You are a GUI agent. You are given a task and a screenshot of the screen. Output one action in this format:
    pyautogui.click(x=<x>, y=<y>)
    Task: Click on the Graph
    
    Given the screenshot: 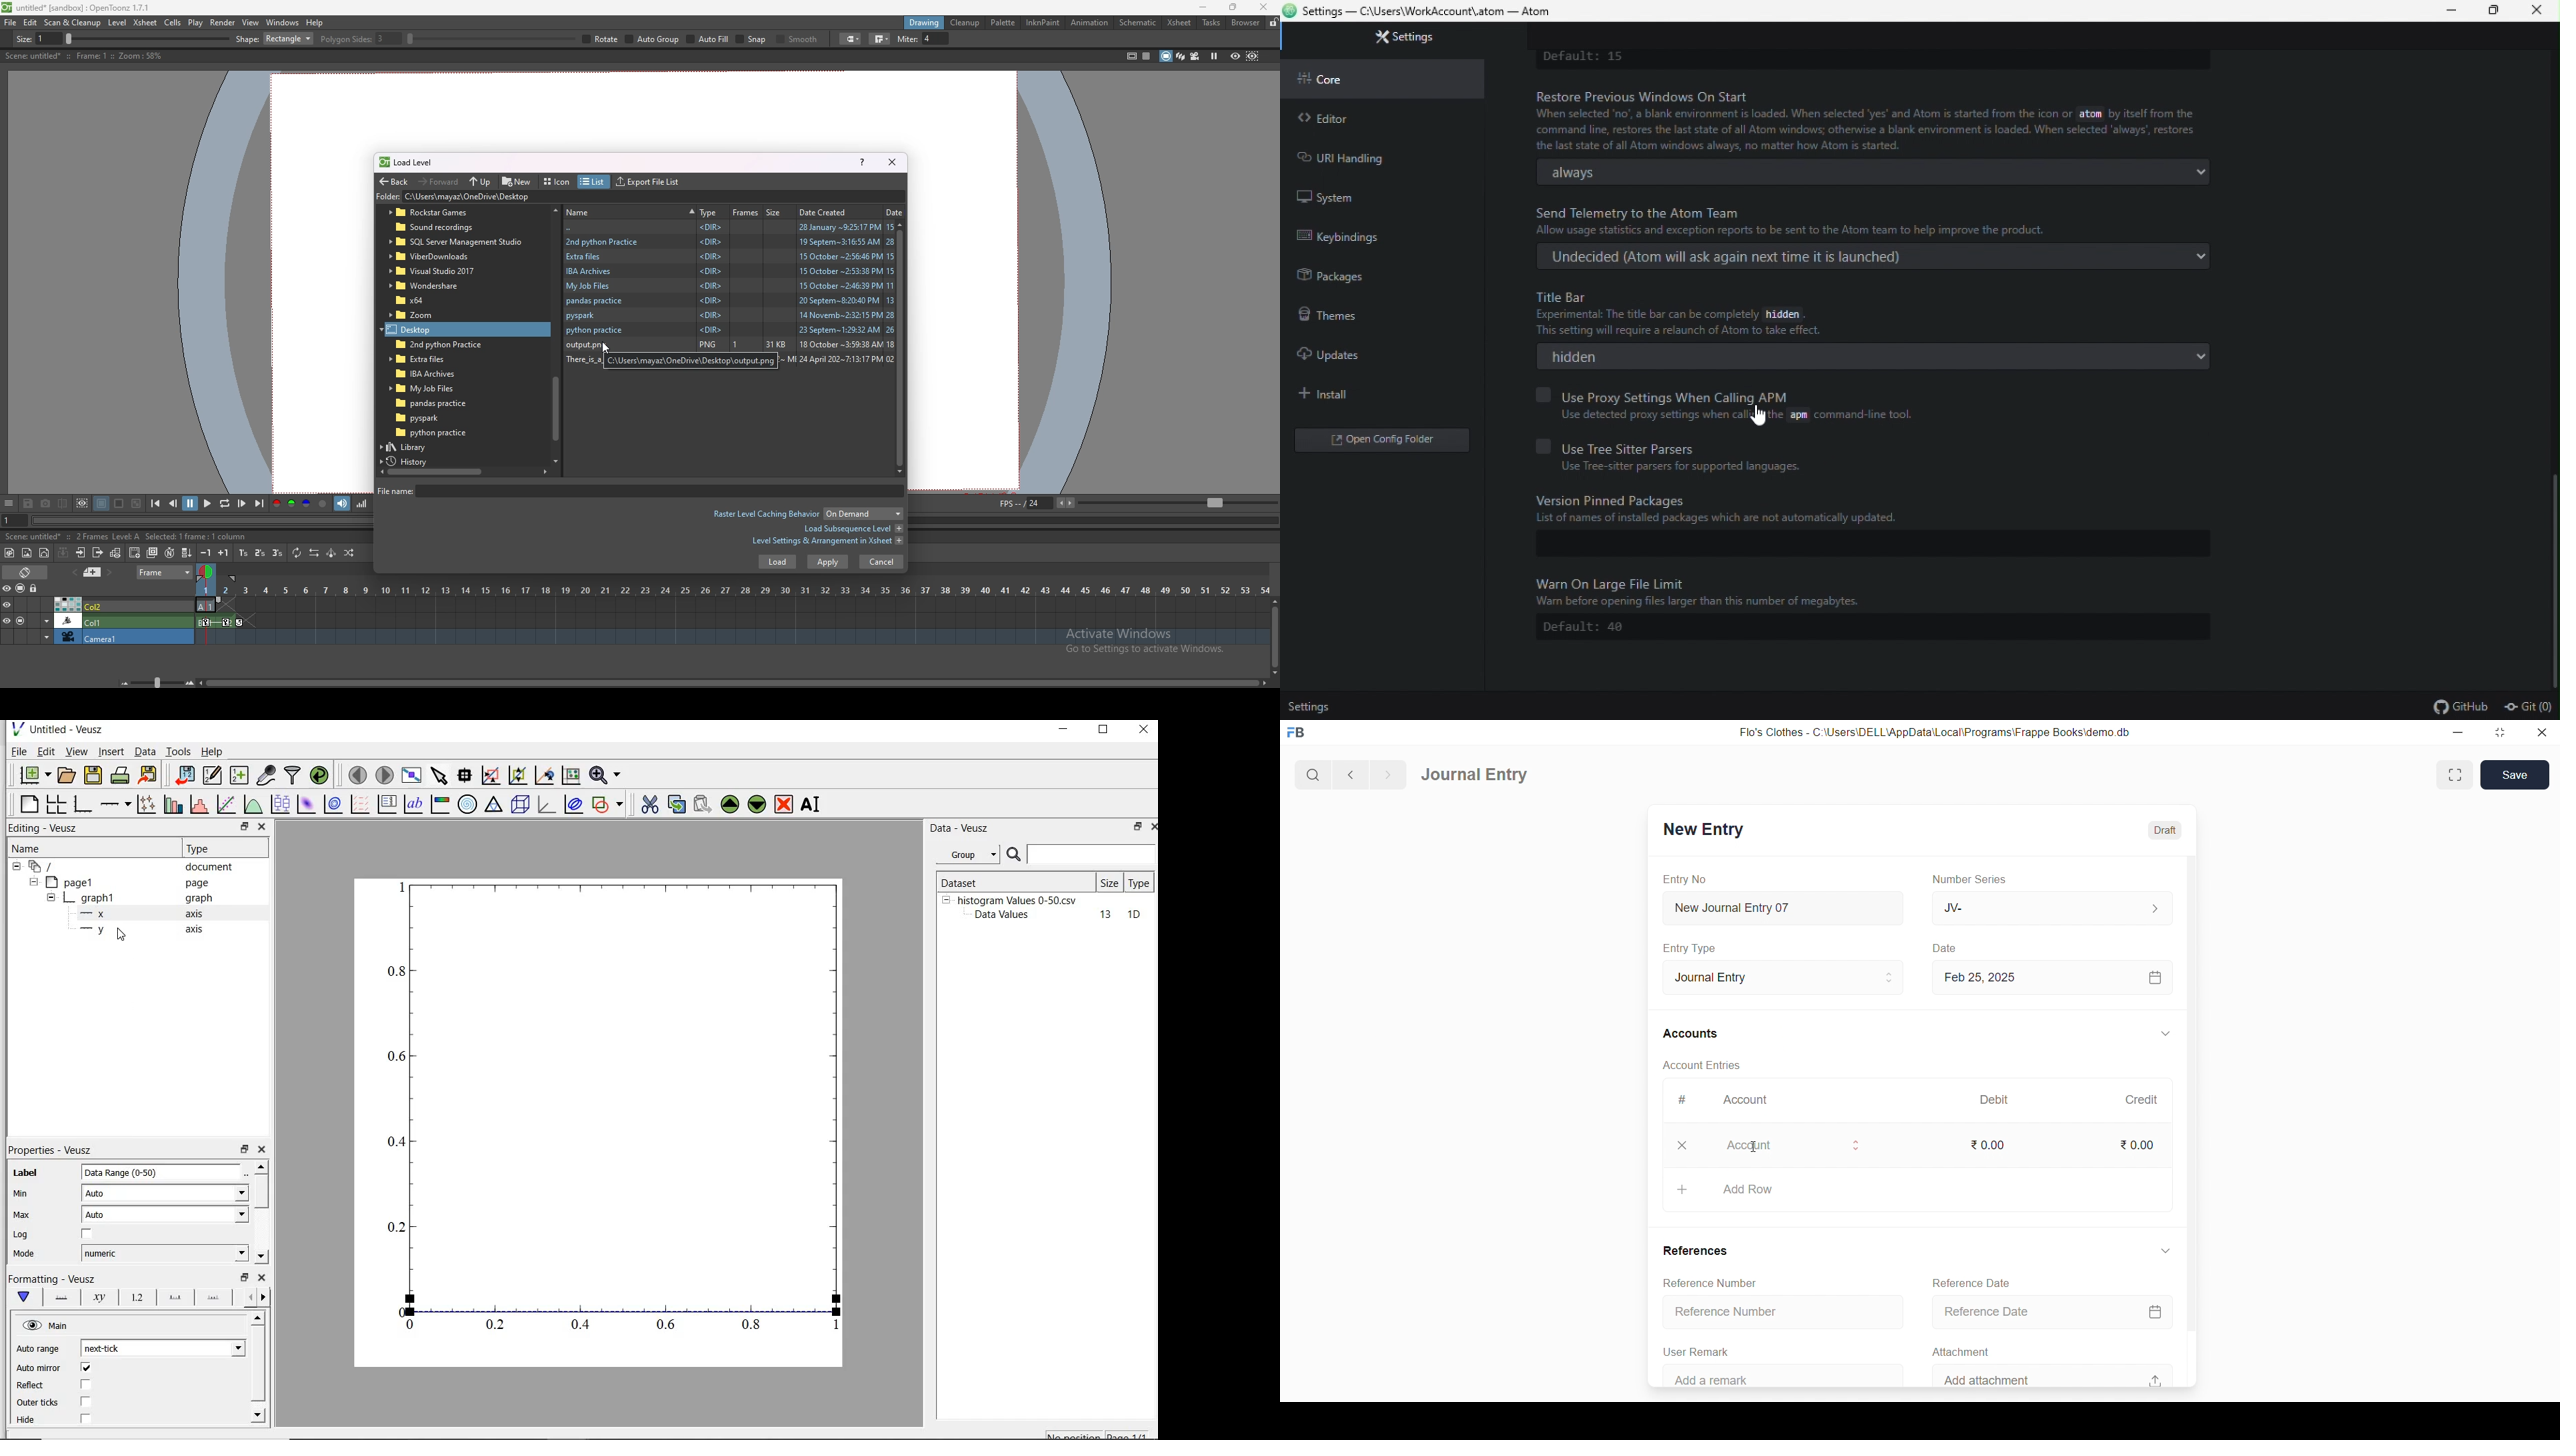 What is the action you would take?
    pyautogui.click(x=599, y=1123)
    